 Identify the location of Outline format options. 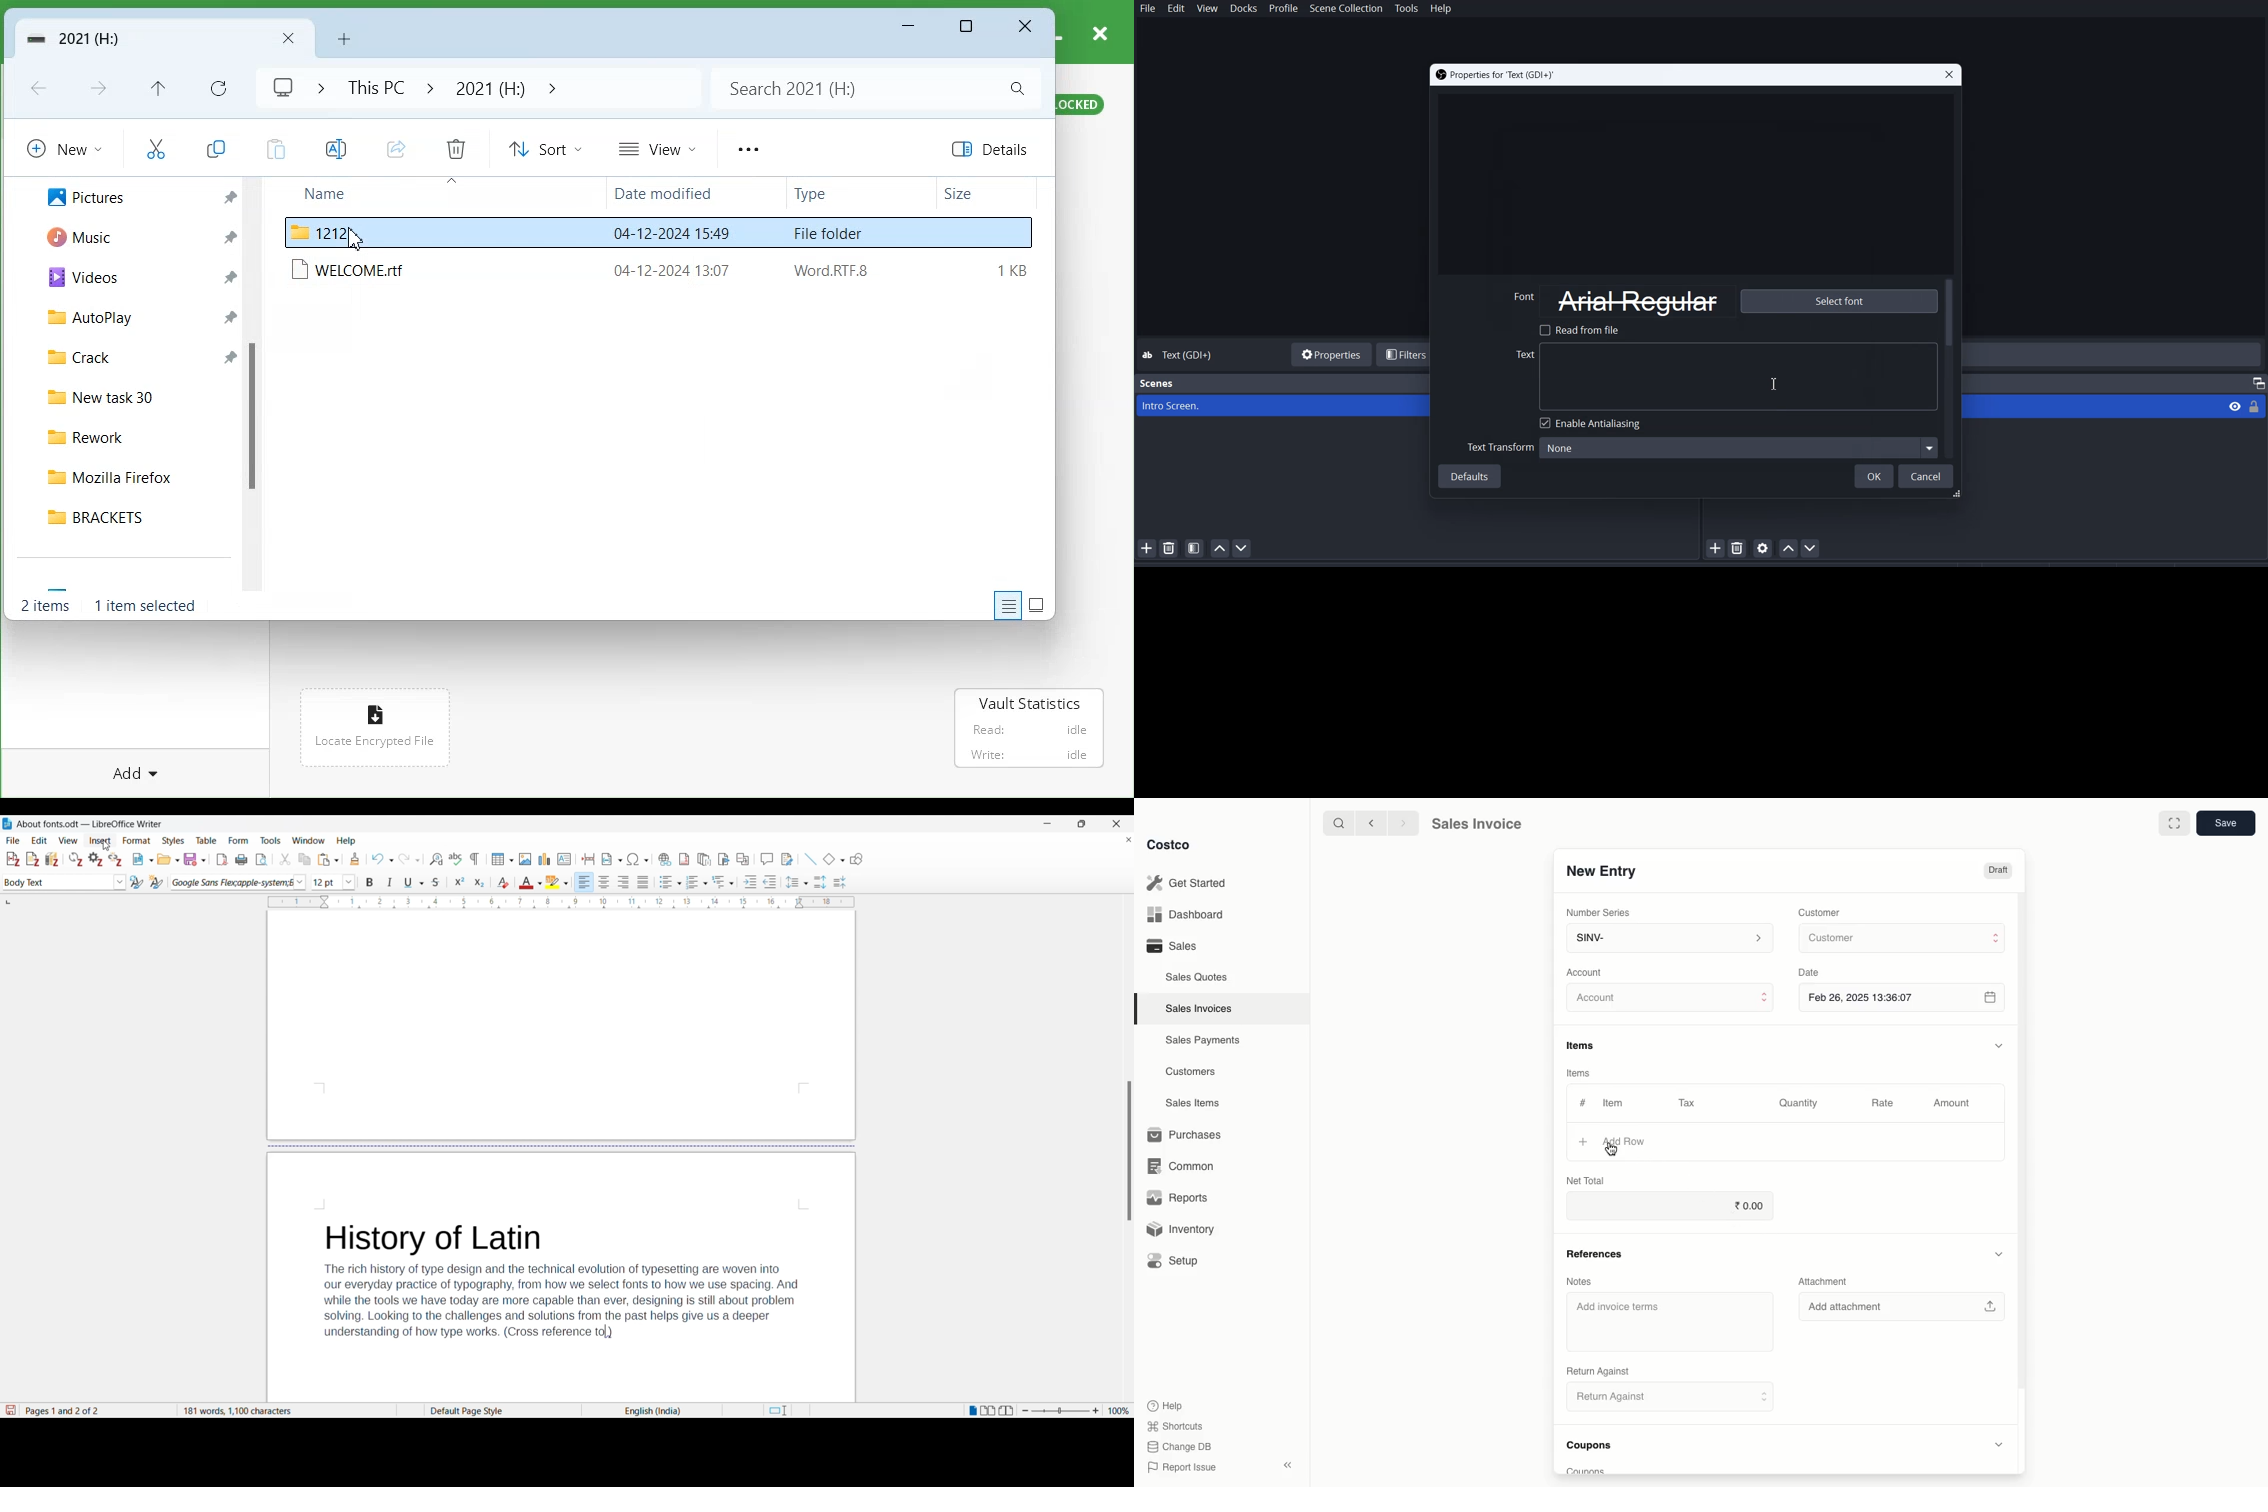
(724, 882).